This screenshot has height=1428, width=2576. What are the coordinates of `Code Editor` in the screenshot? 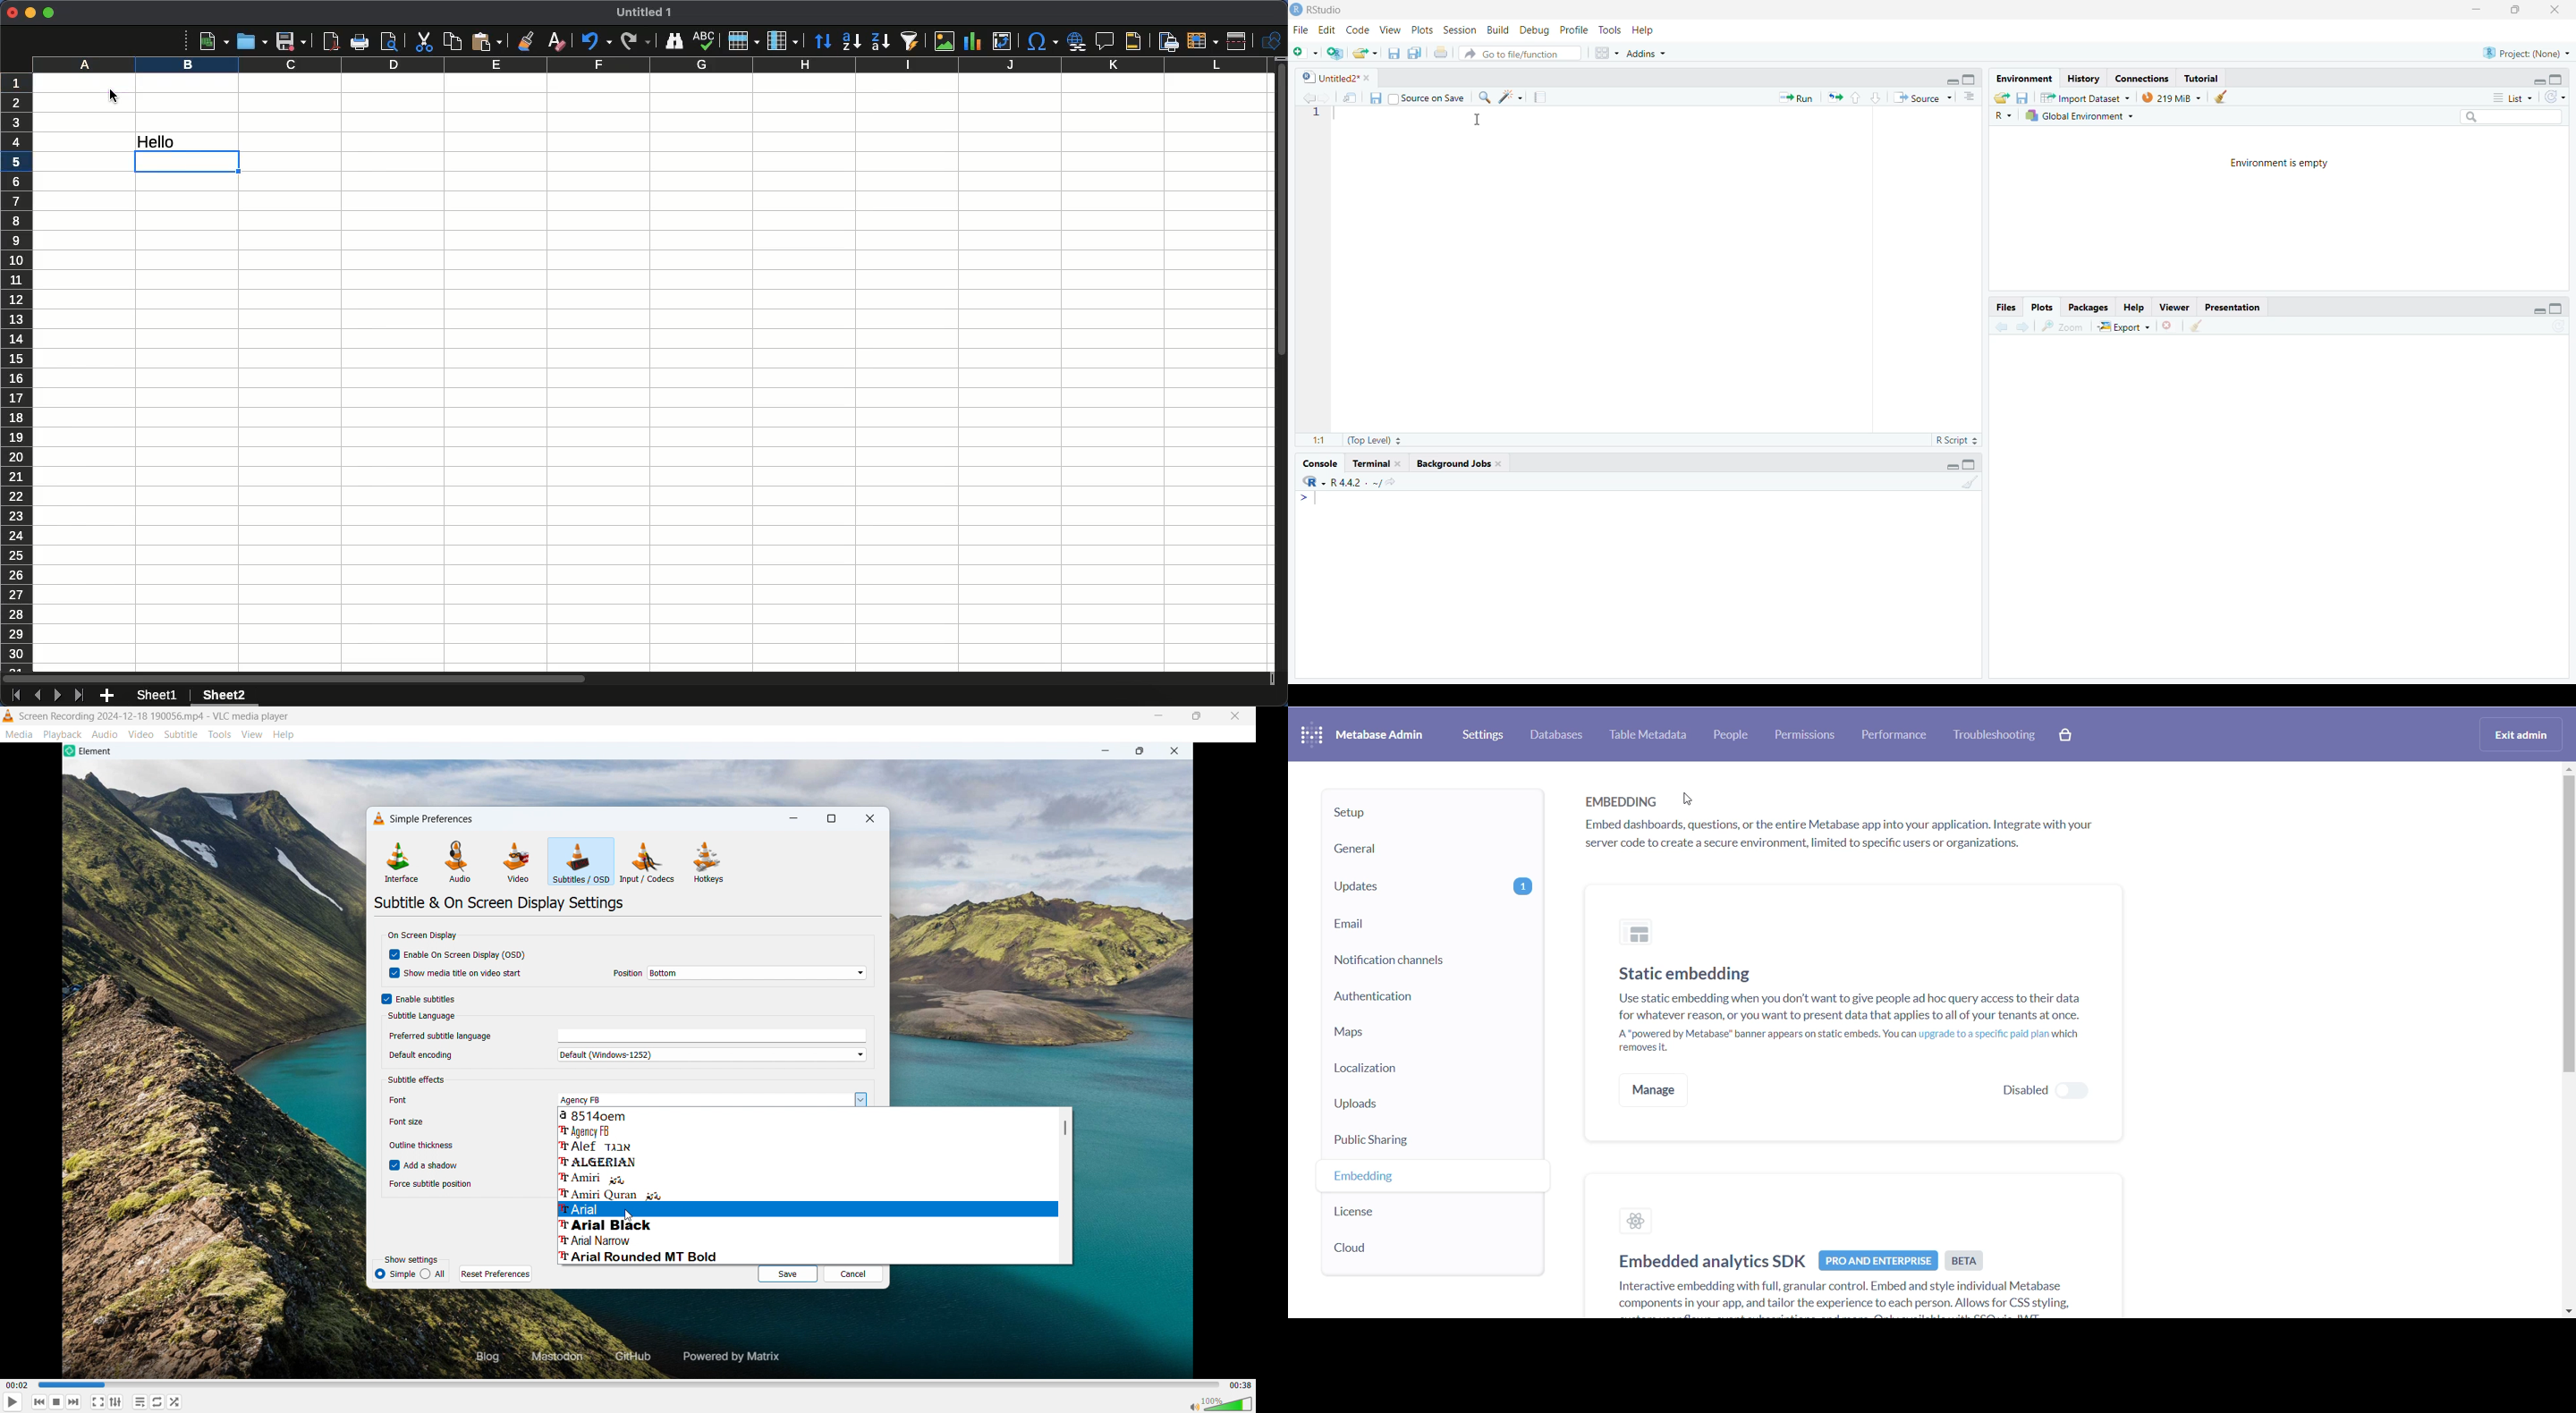 It's located at (1658, 270).